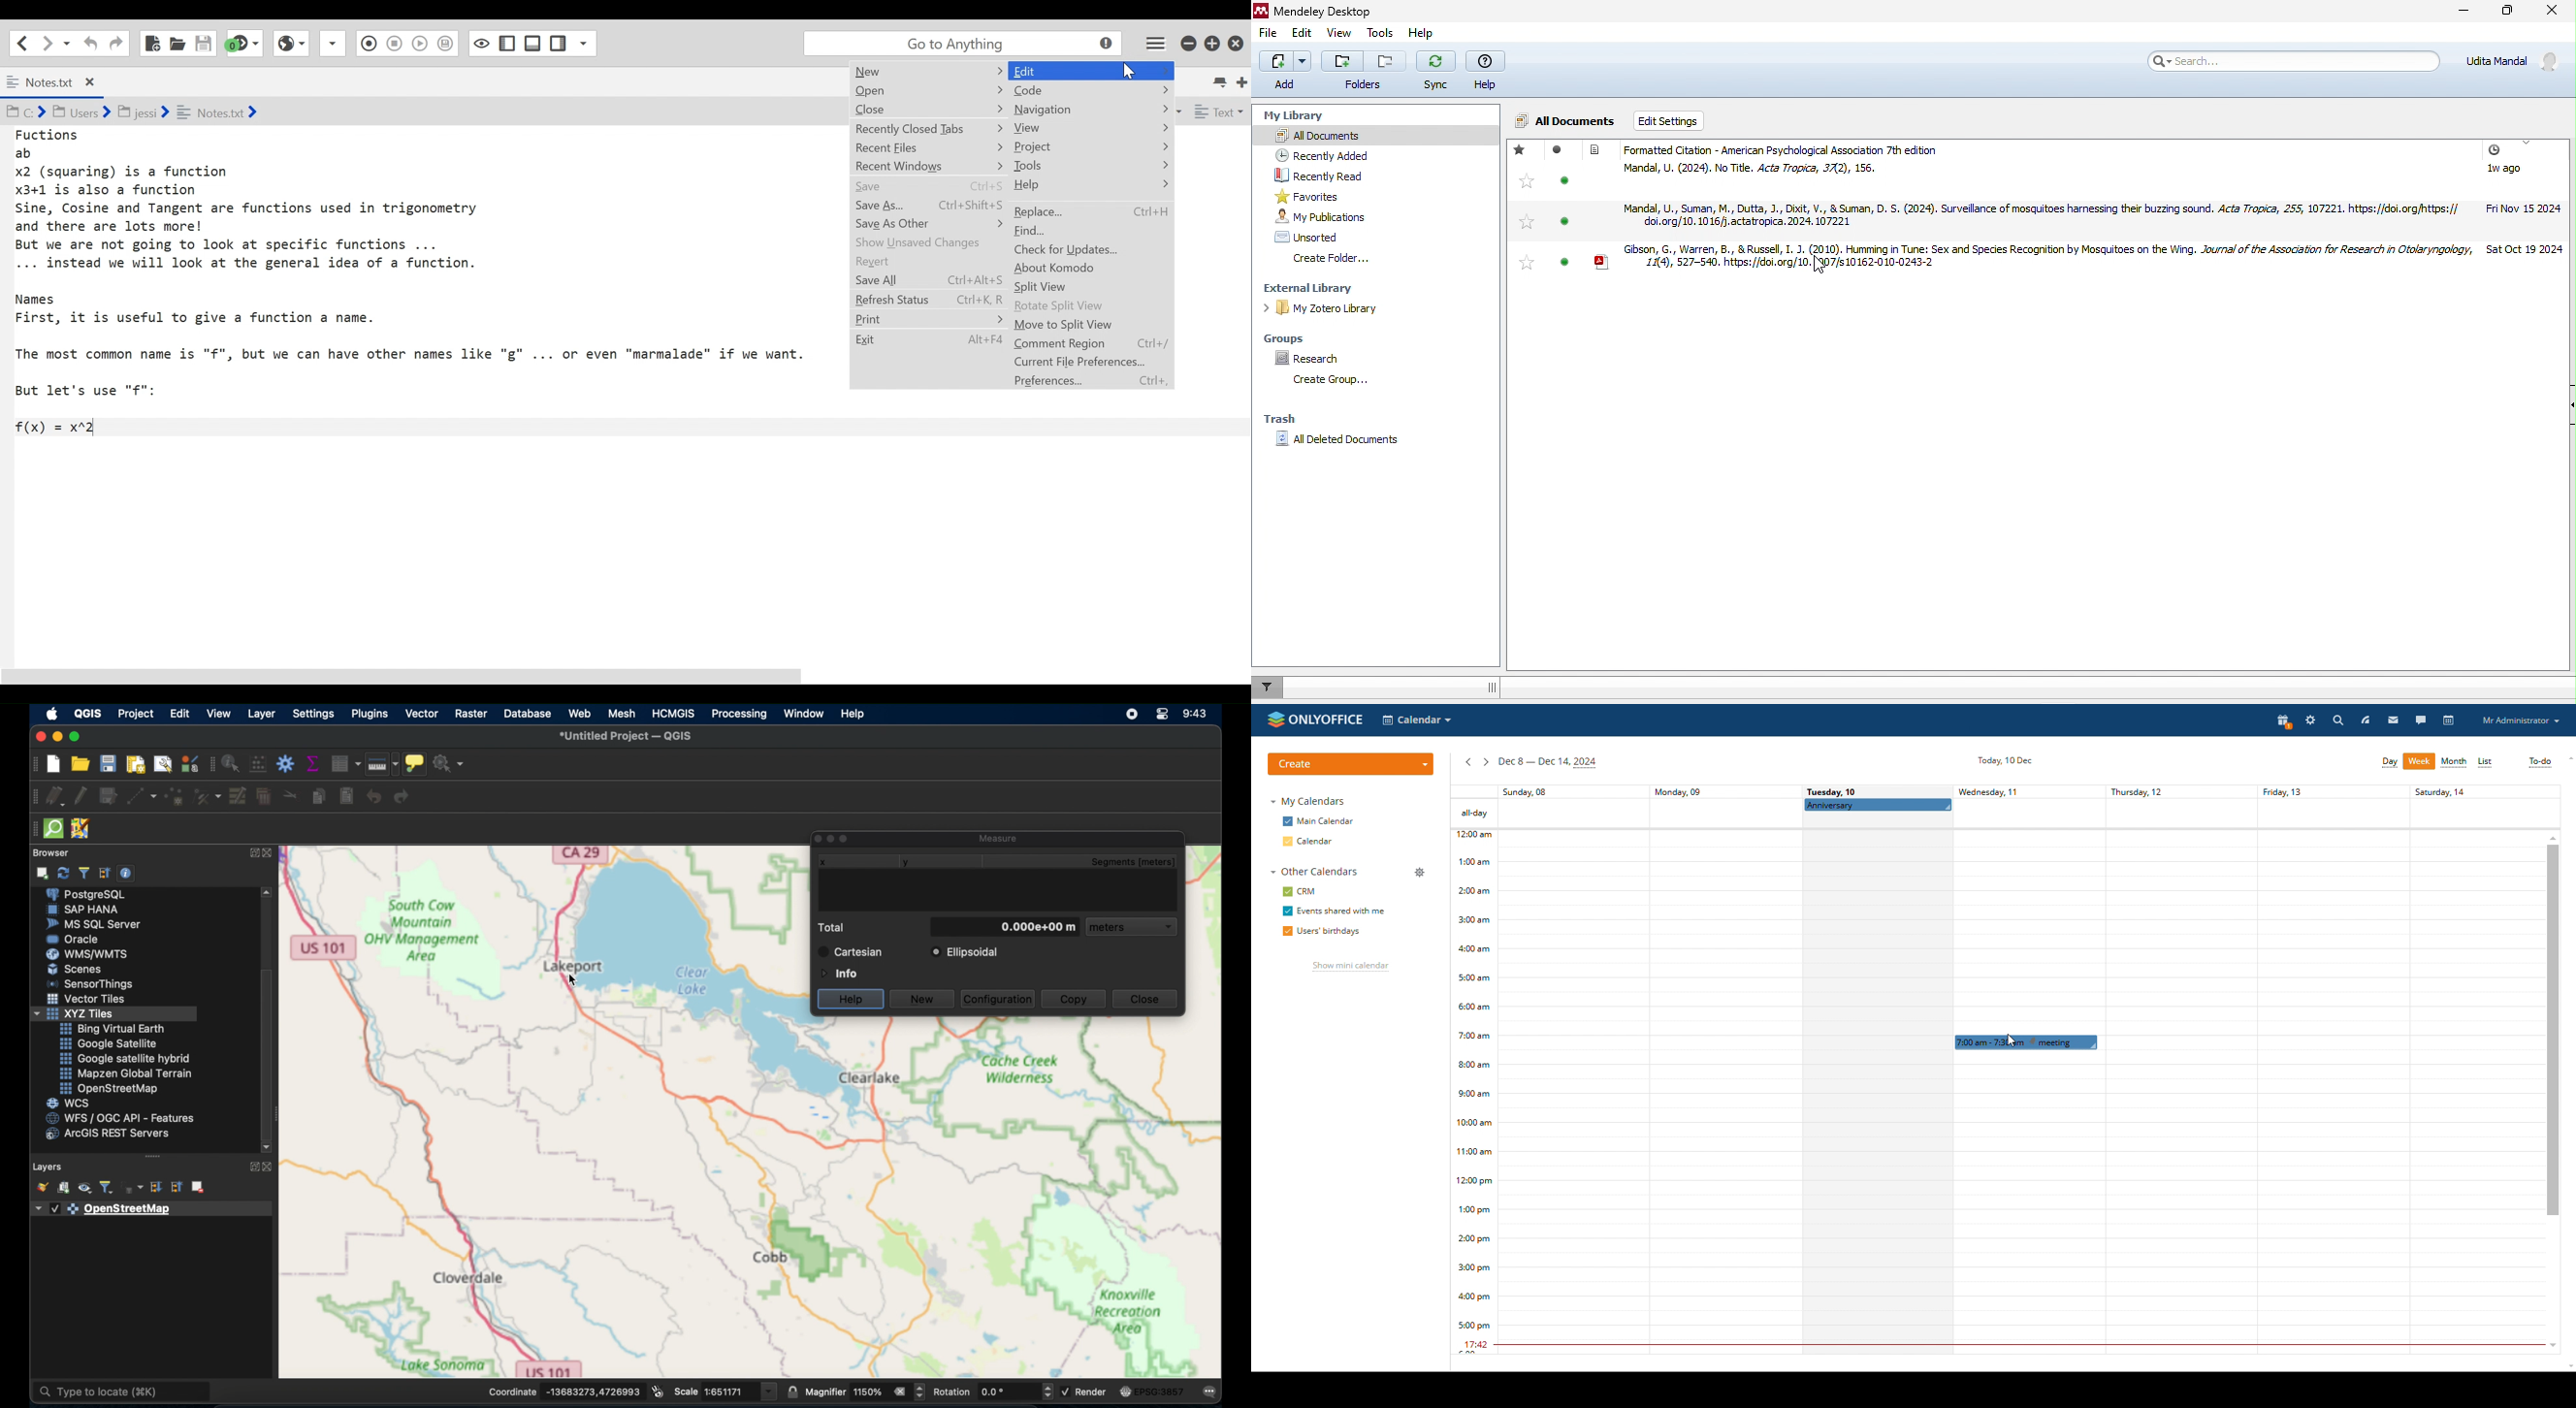  What do you see at coordinates (1153, 1390) in the screenshot?
I see `EPSG:3857` at bounding box center [1153, 1390].